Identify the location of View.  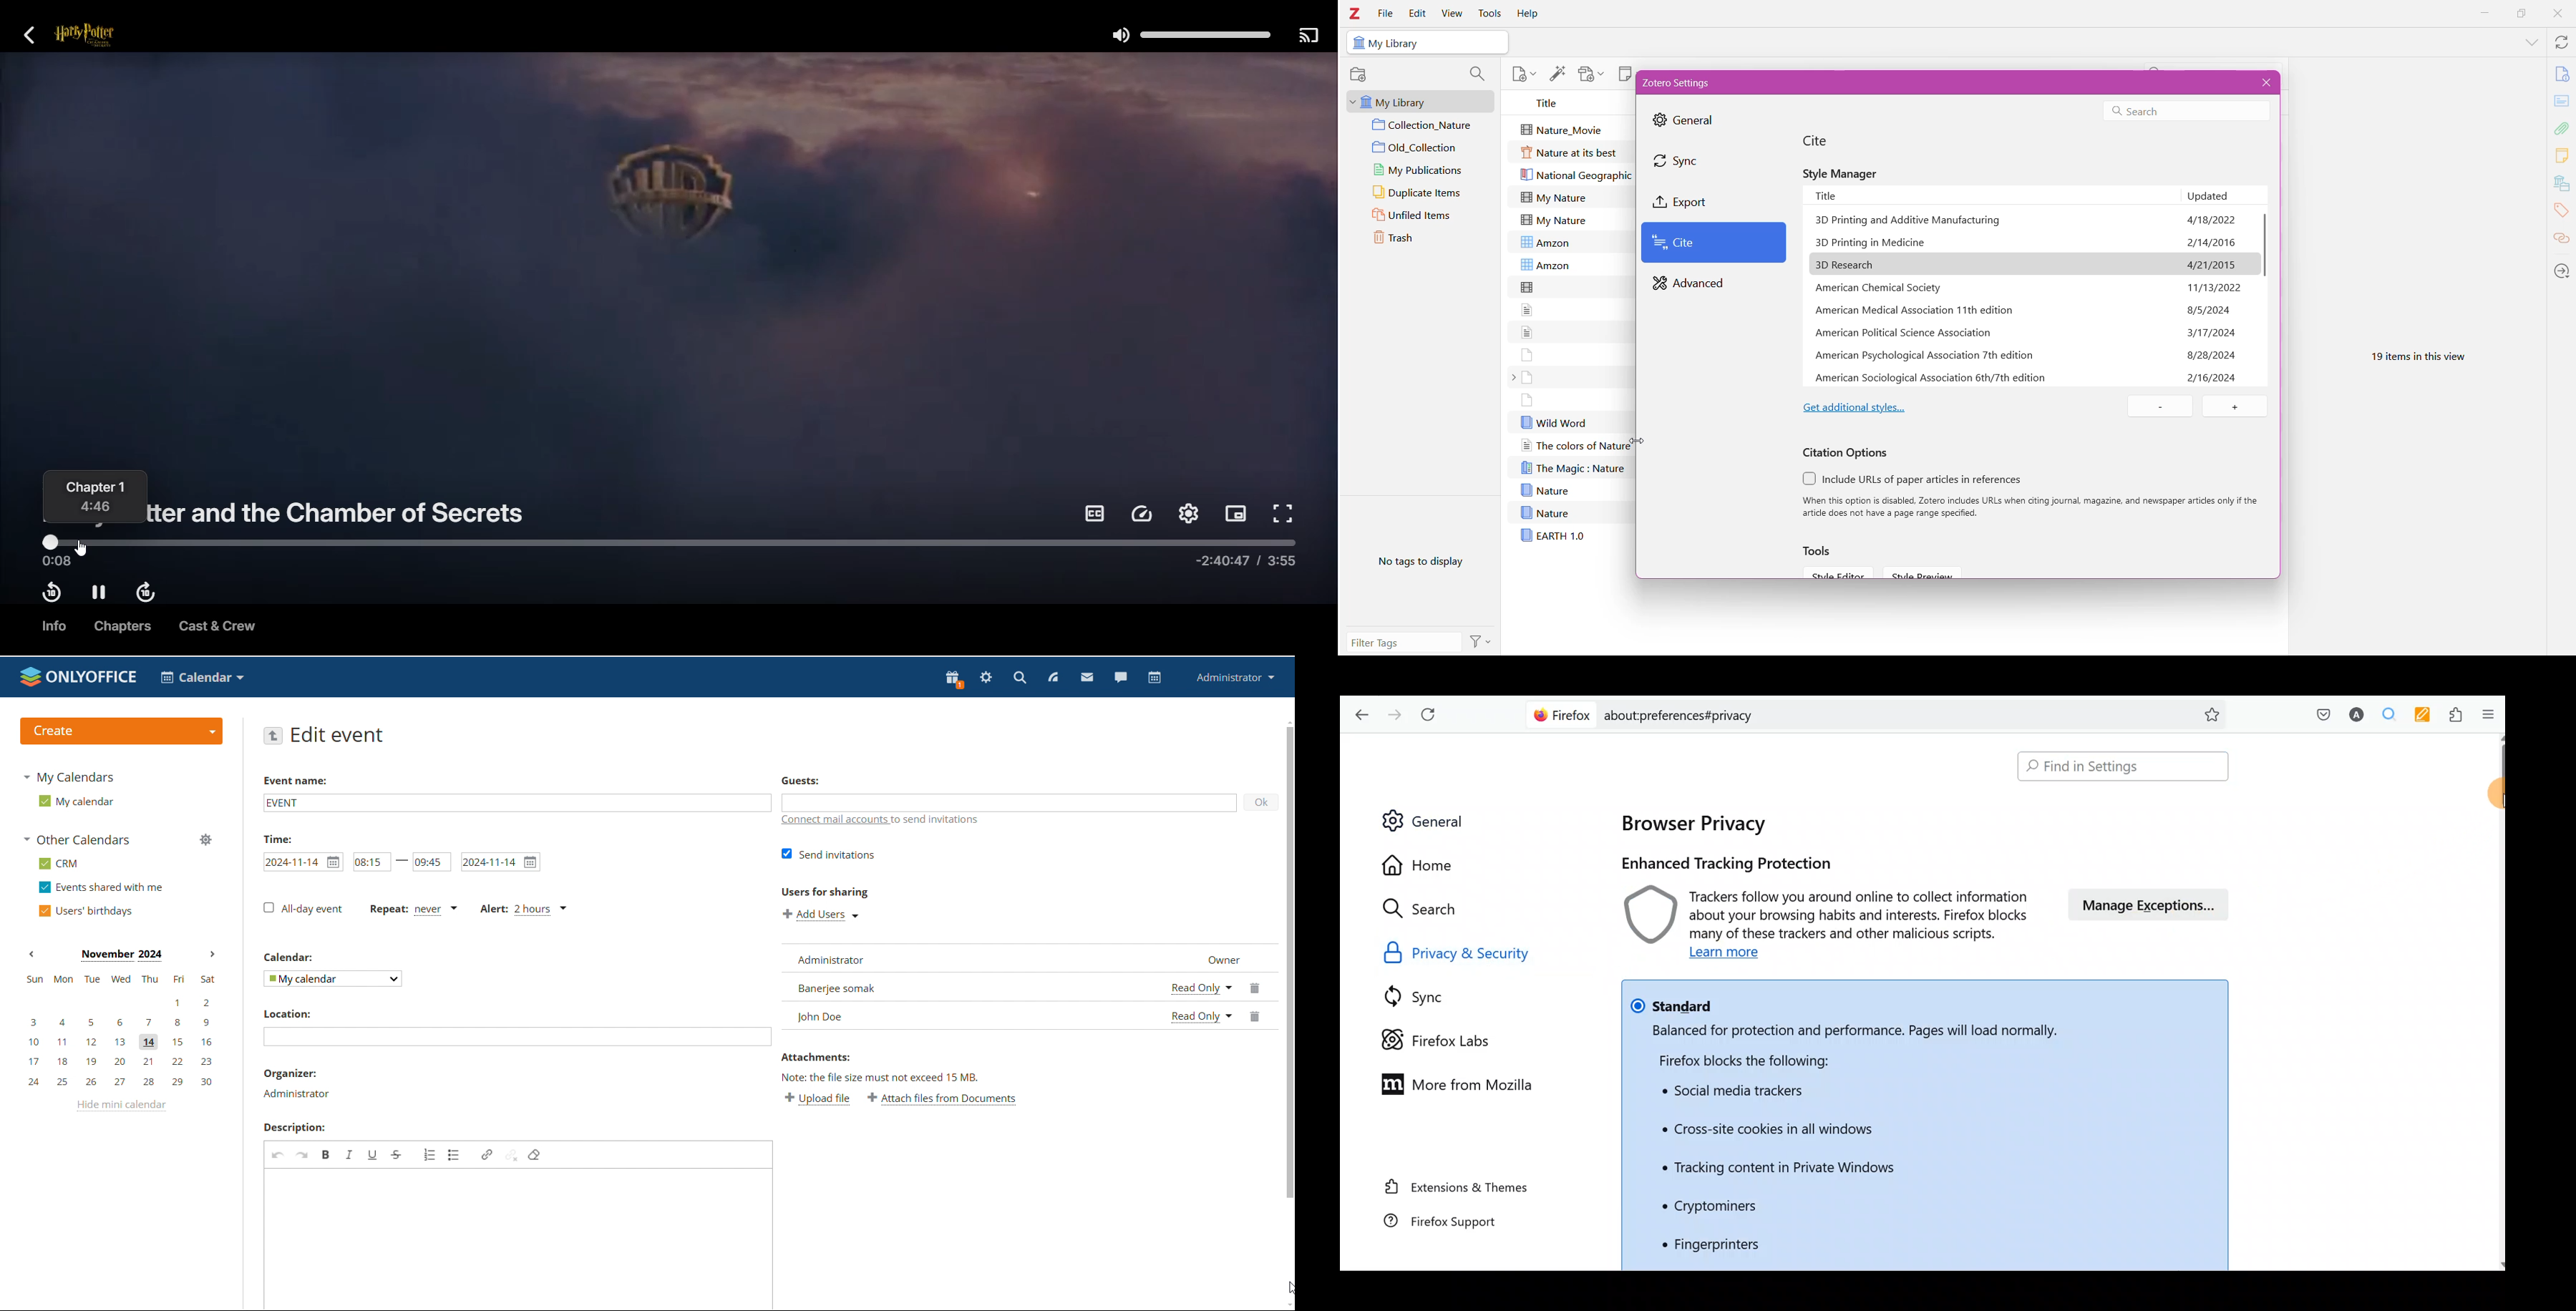
(1452, 13).